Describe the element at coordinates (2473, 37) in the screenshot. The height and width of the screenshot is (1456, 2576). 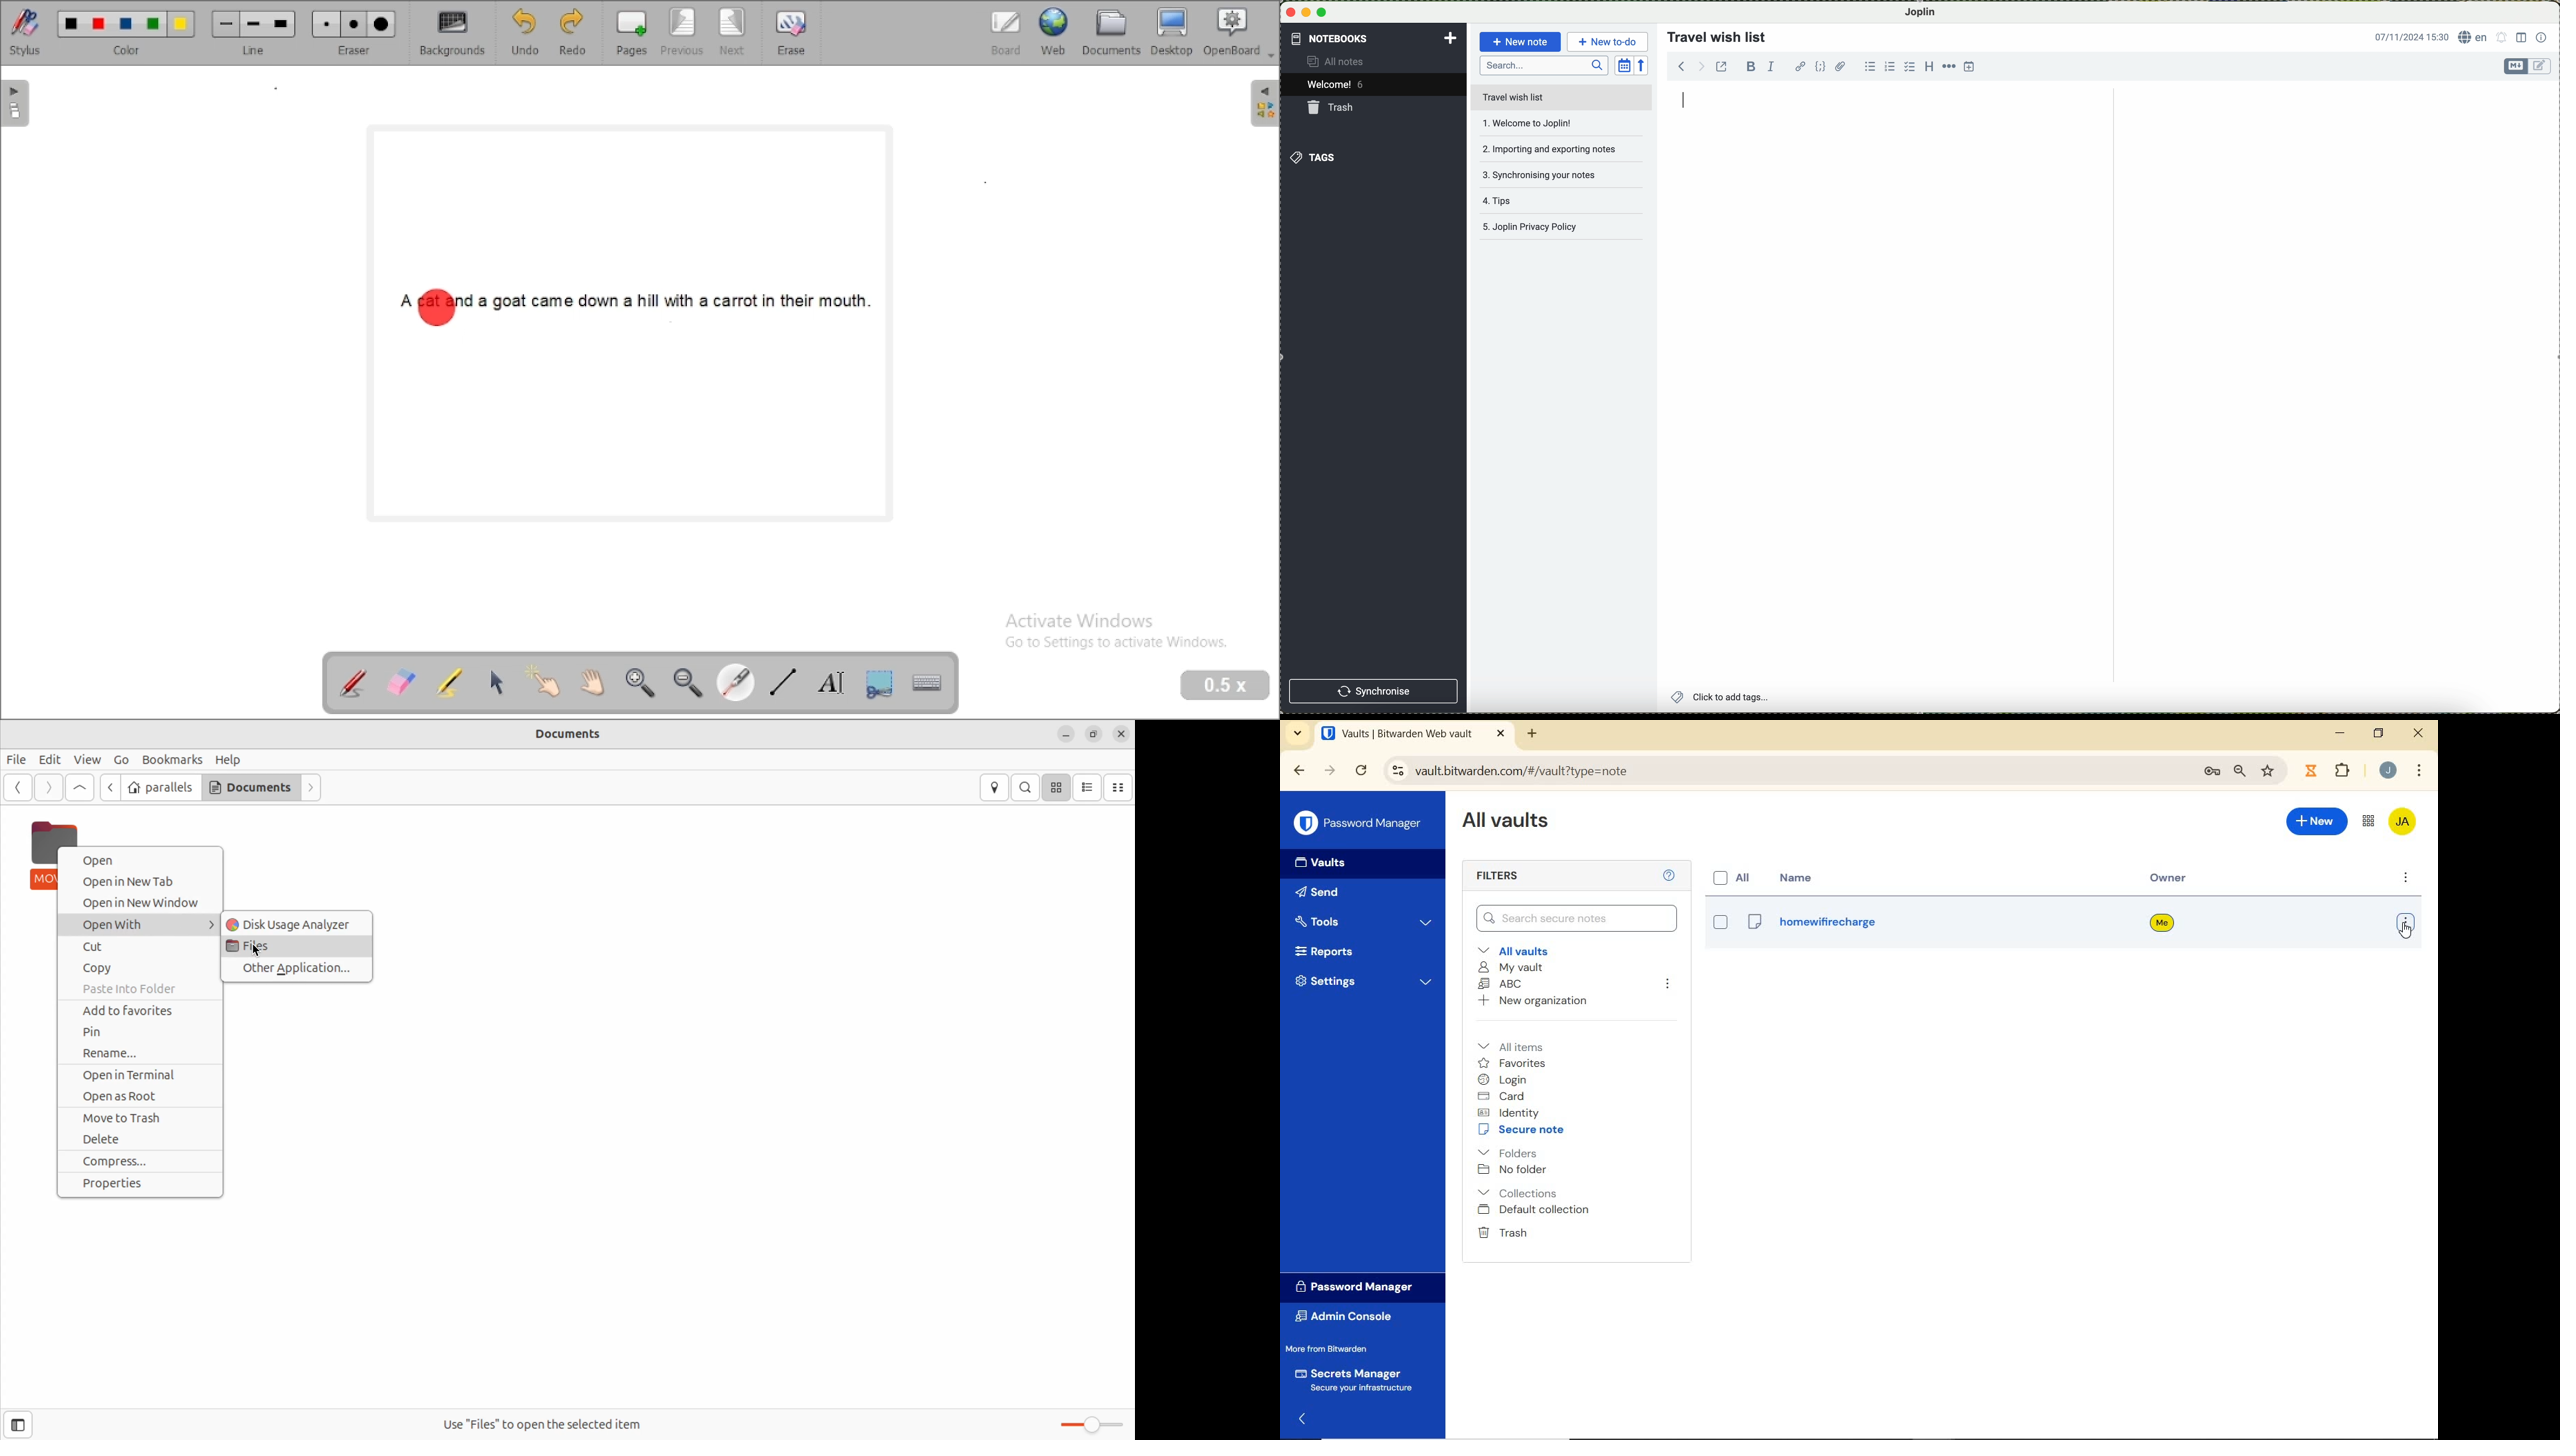
I see `language` at that location.